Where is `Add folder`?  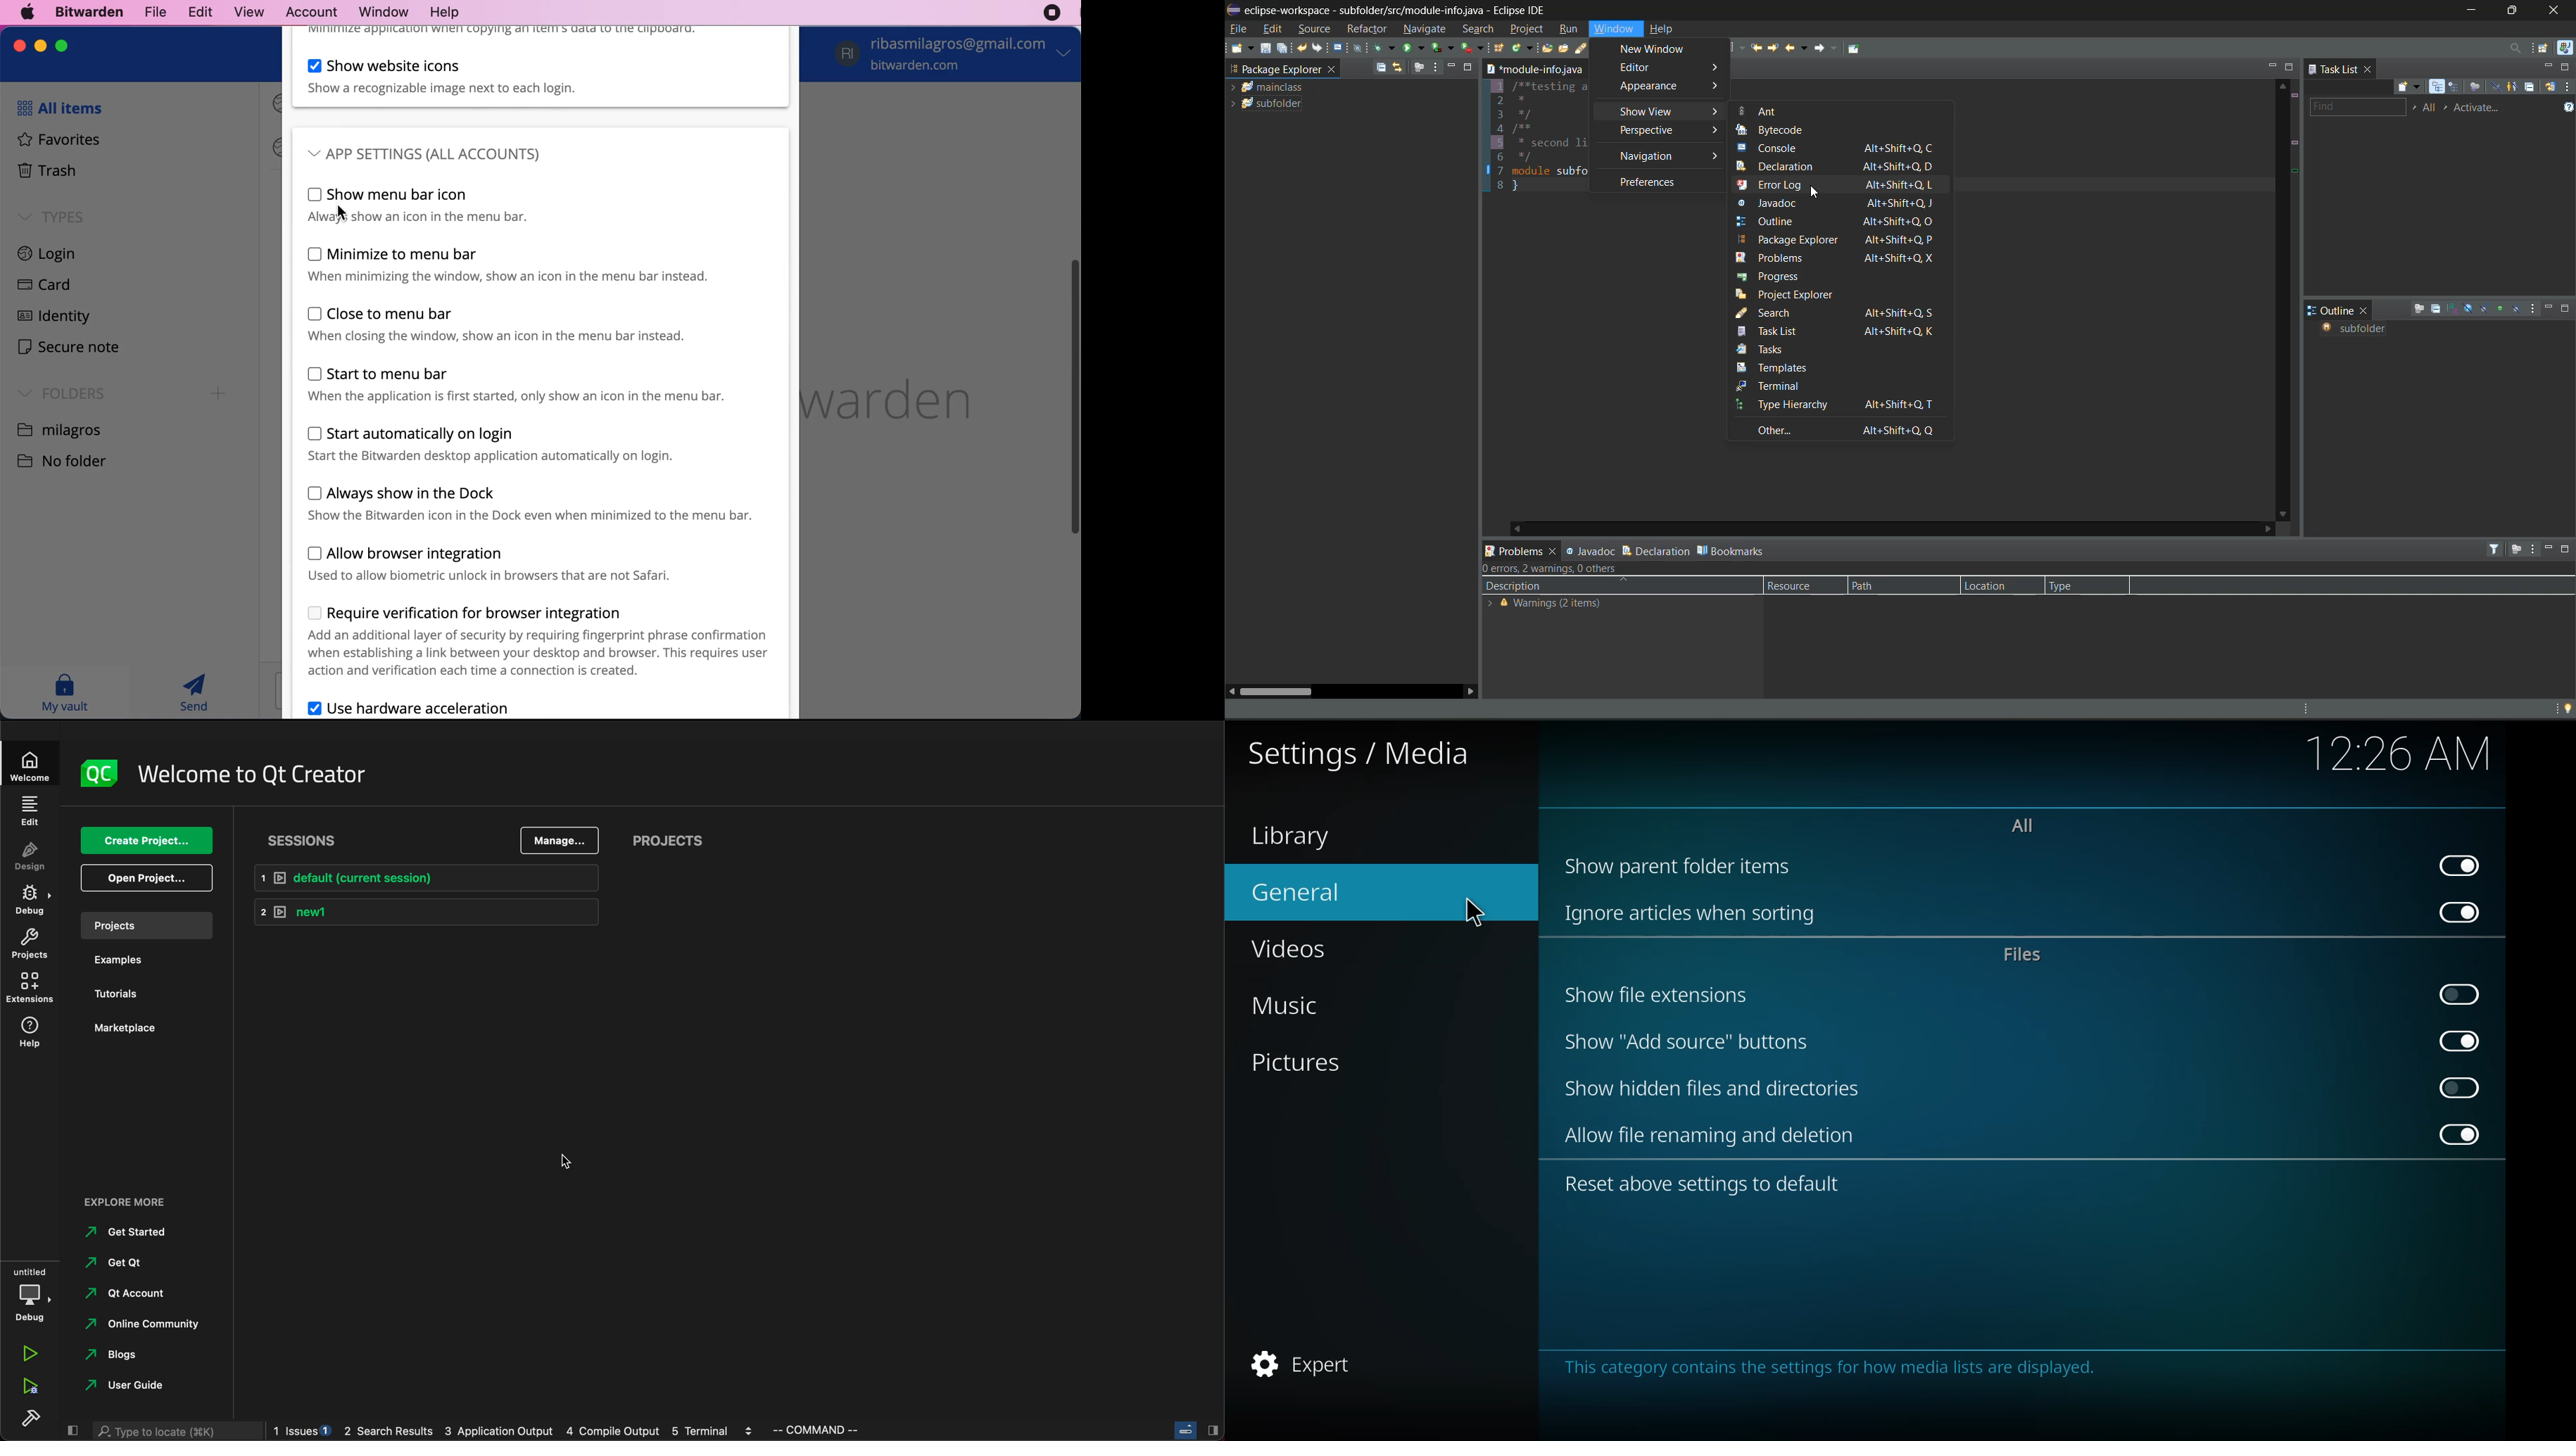 Add folder is located at coordinates (219, 394).